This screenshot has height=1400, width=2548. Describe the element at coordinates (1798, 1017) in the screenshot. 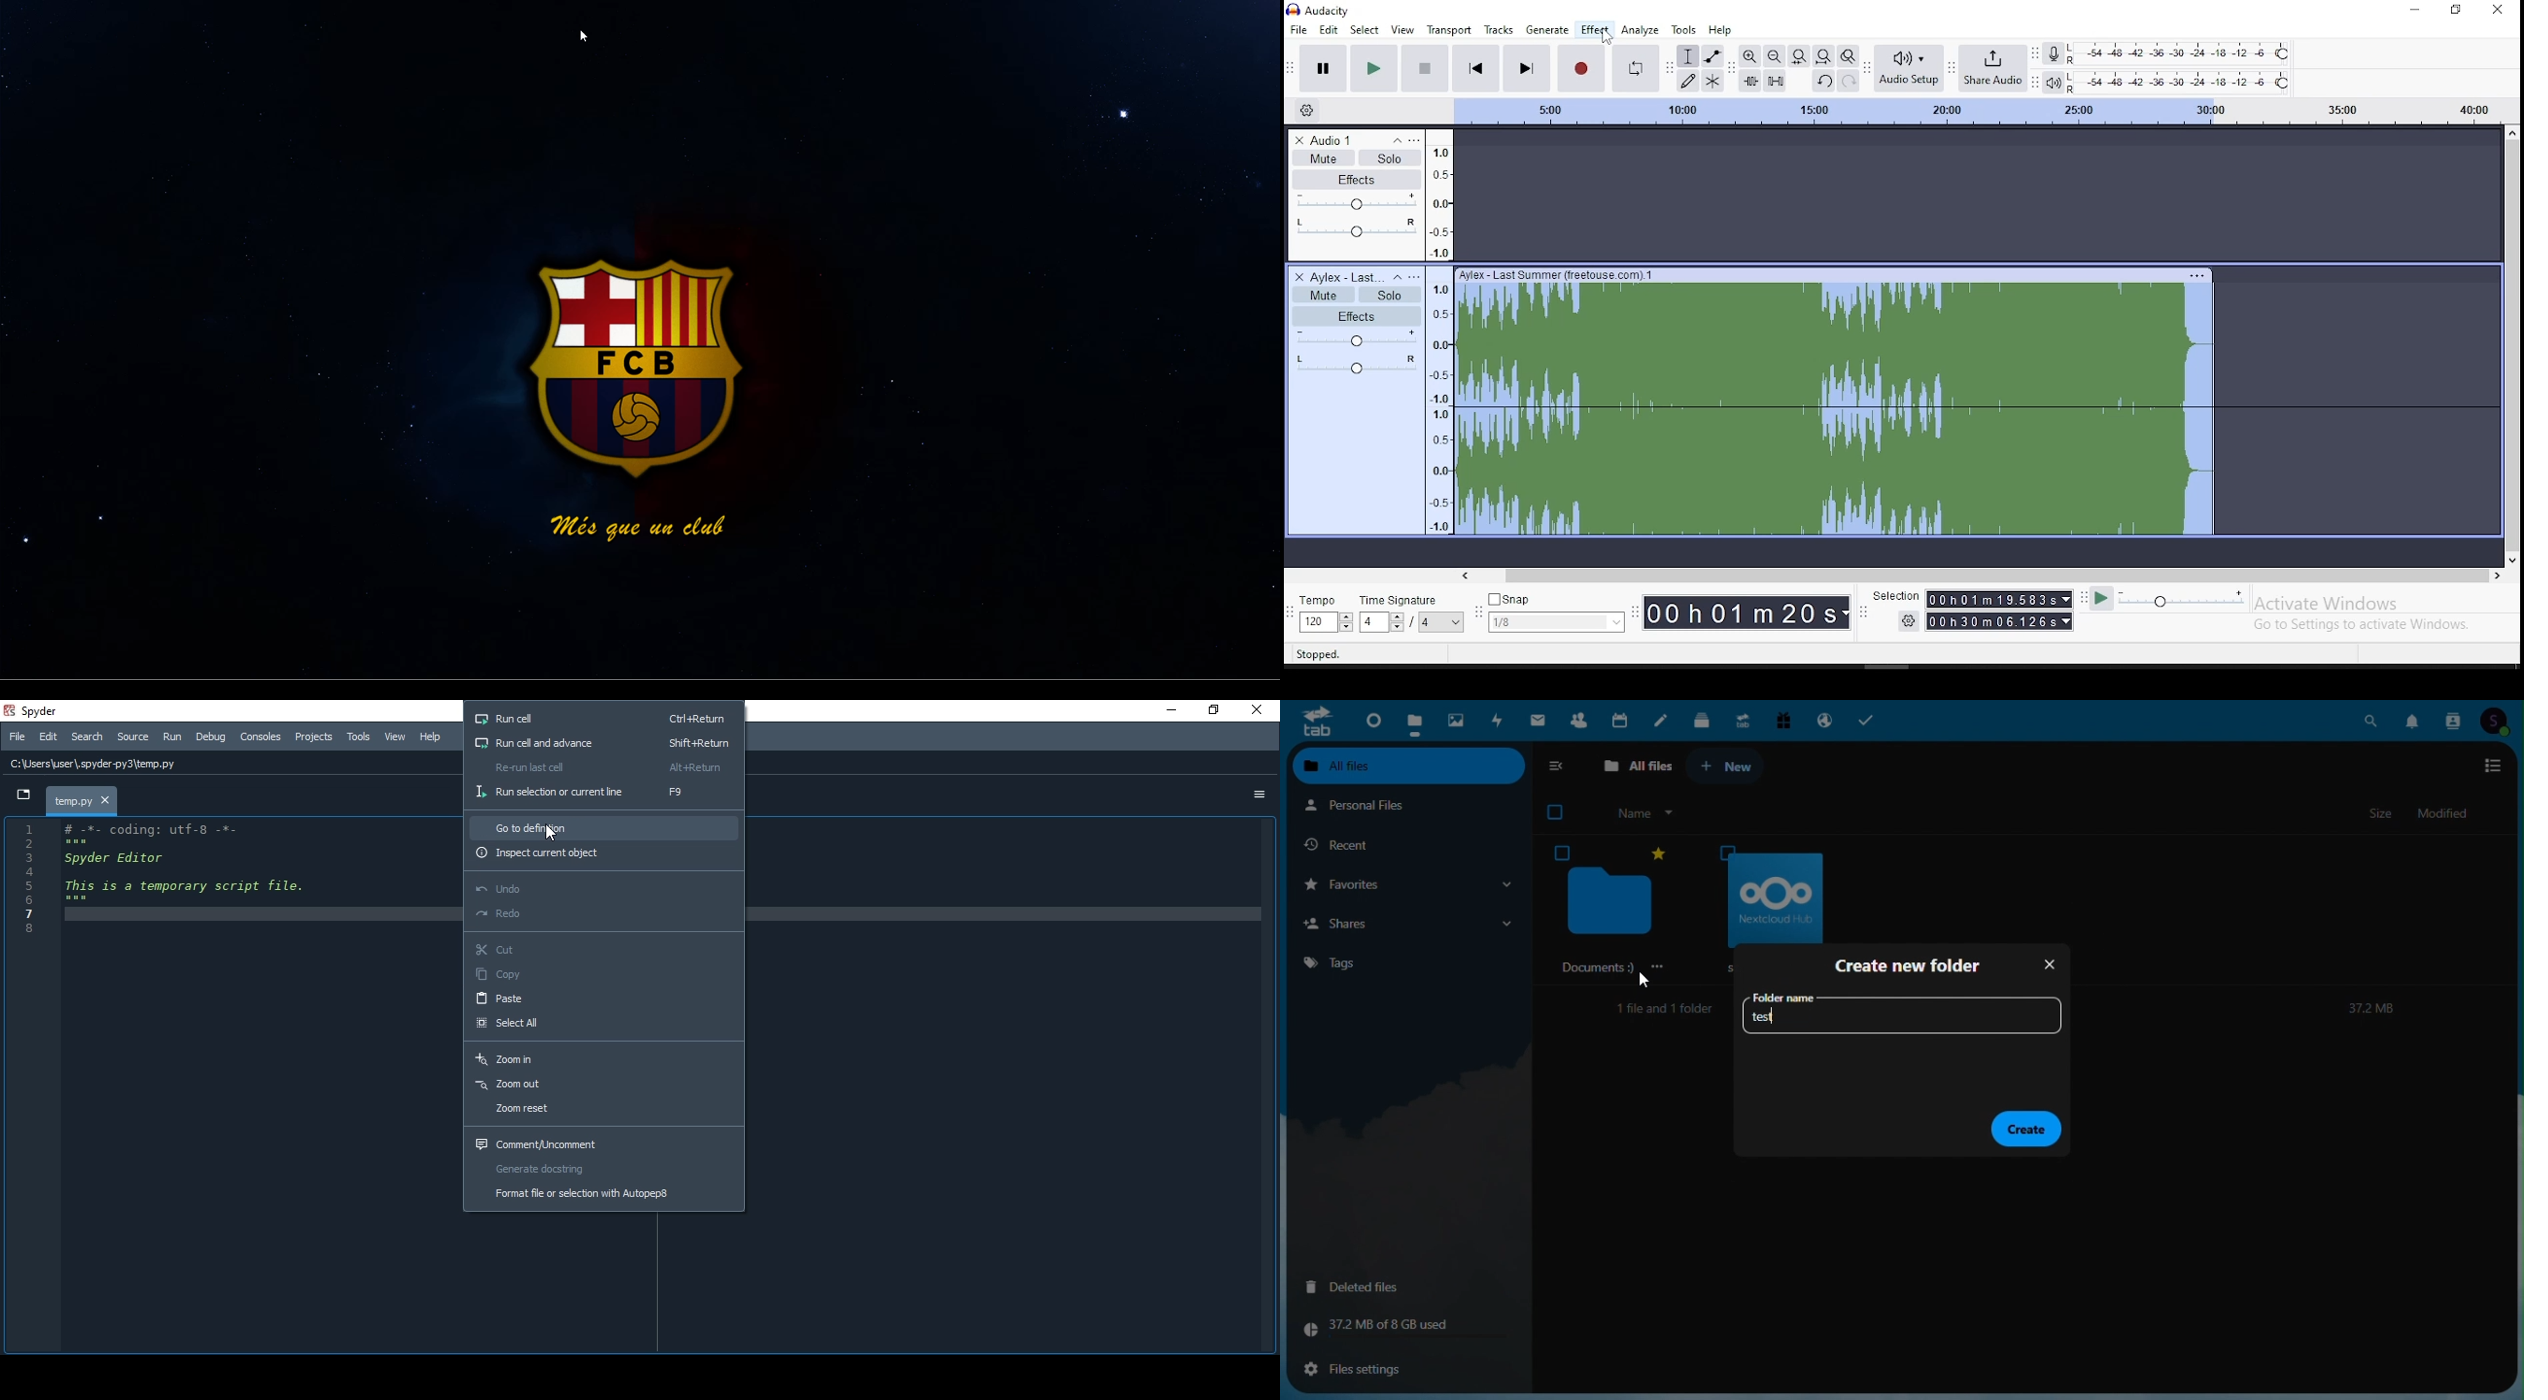

I see `Folder name` at that location.